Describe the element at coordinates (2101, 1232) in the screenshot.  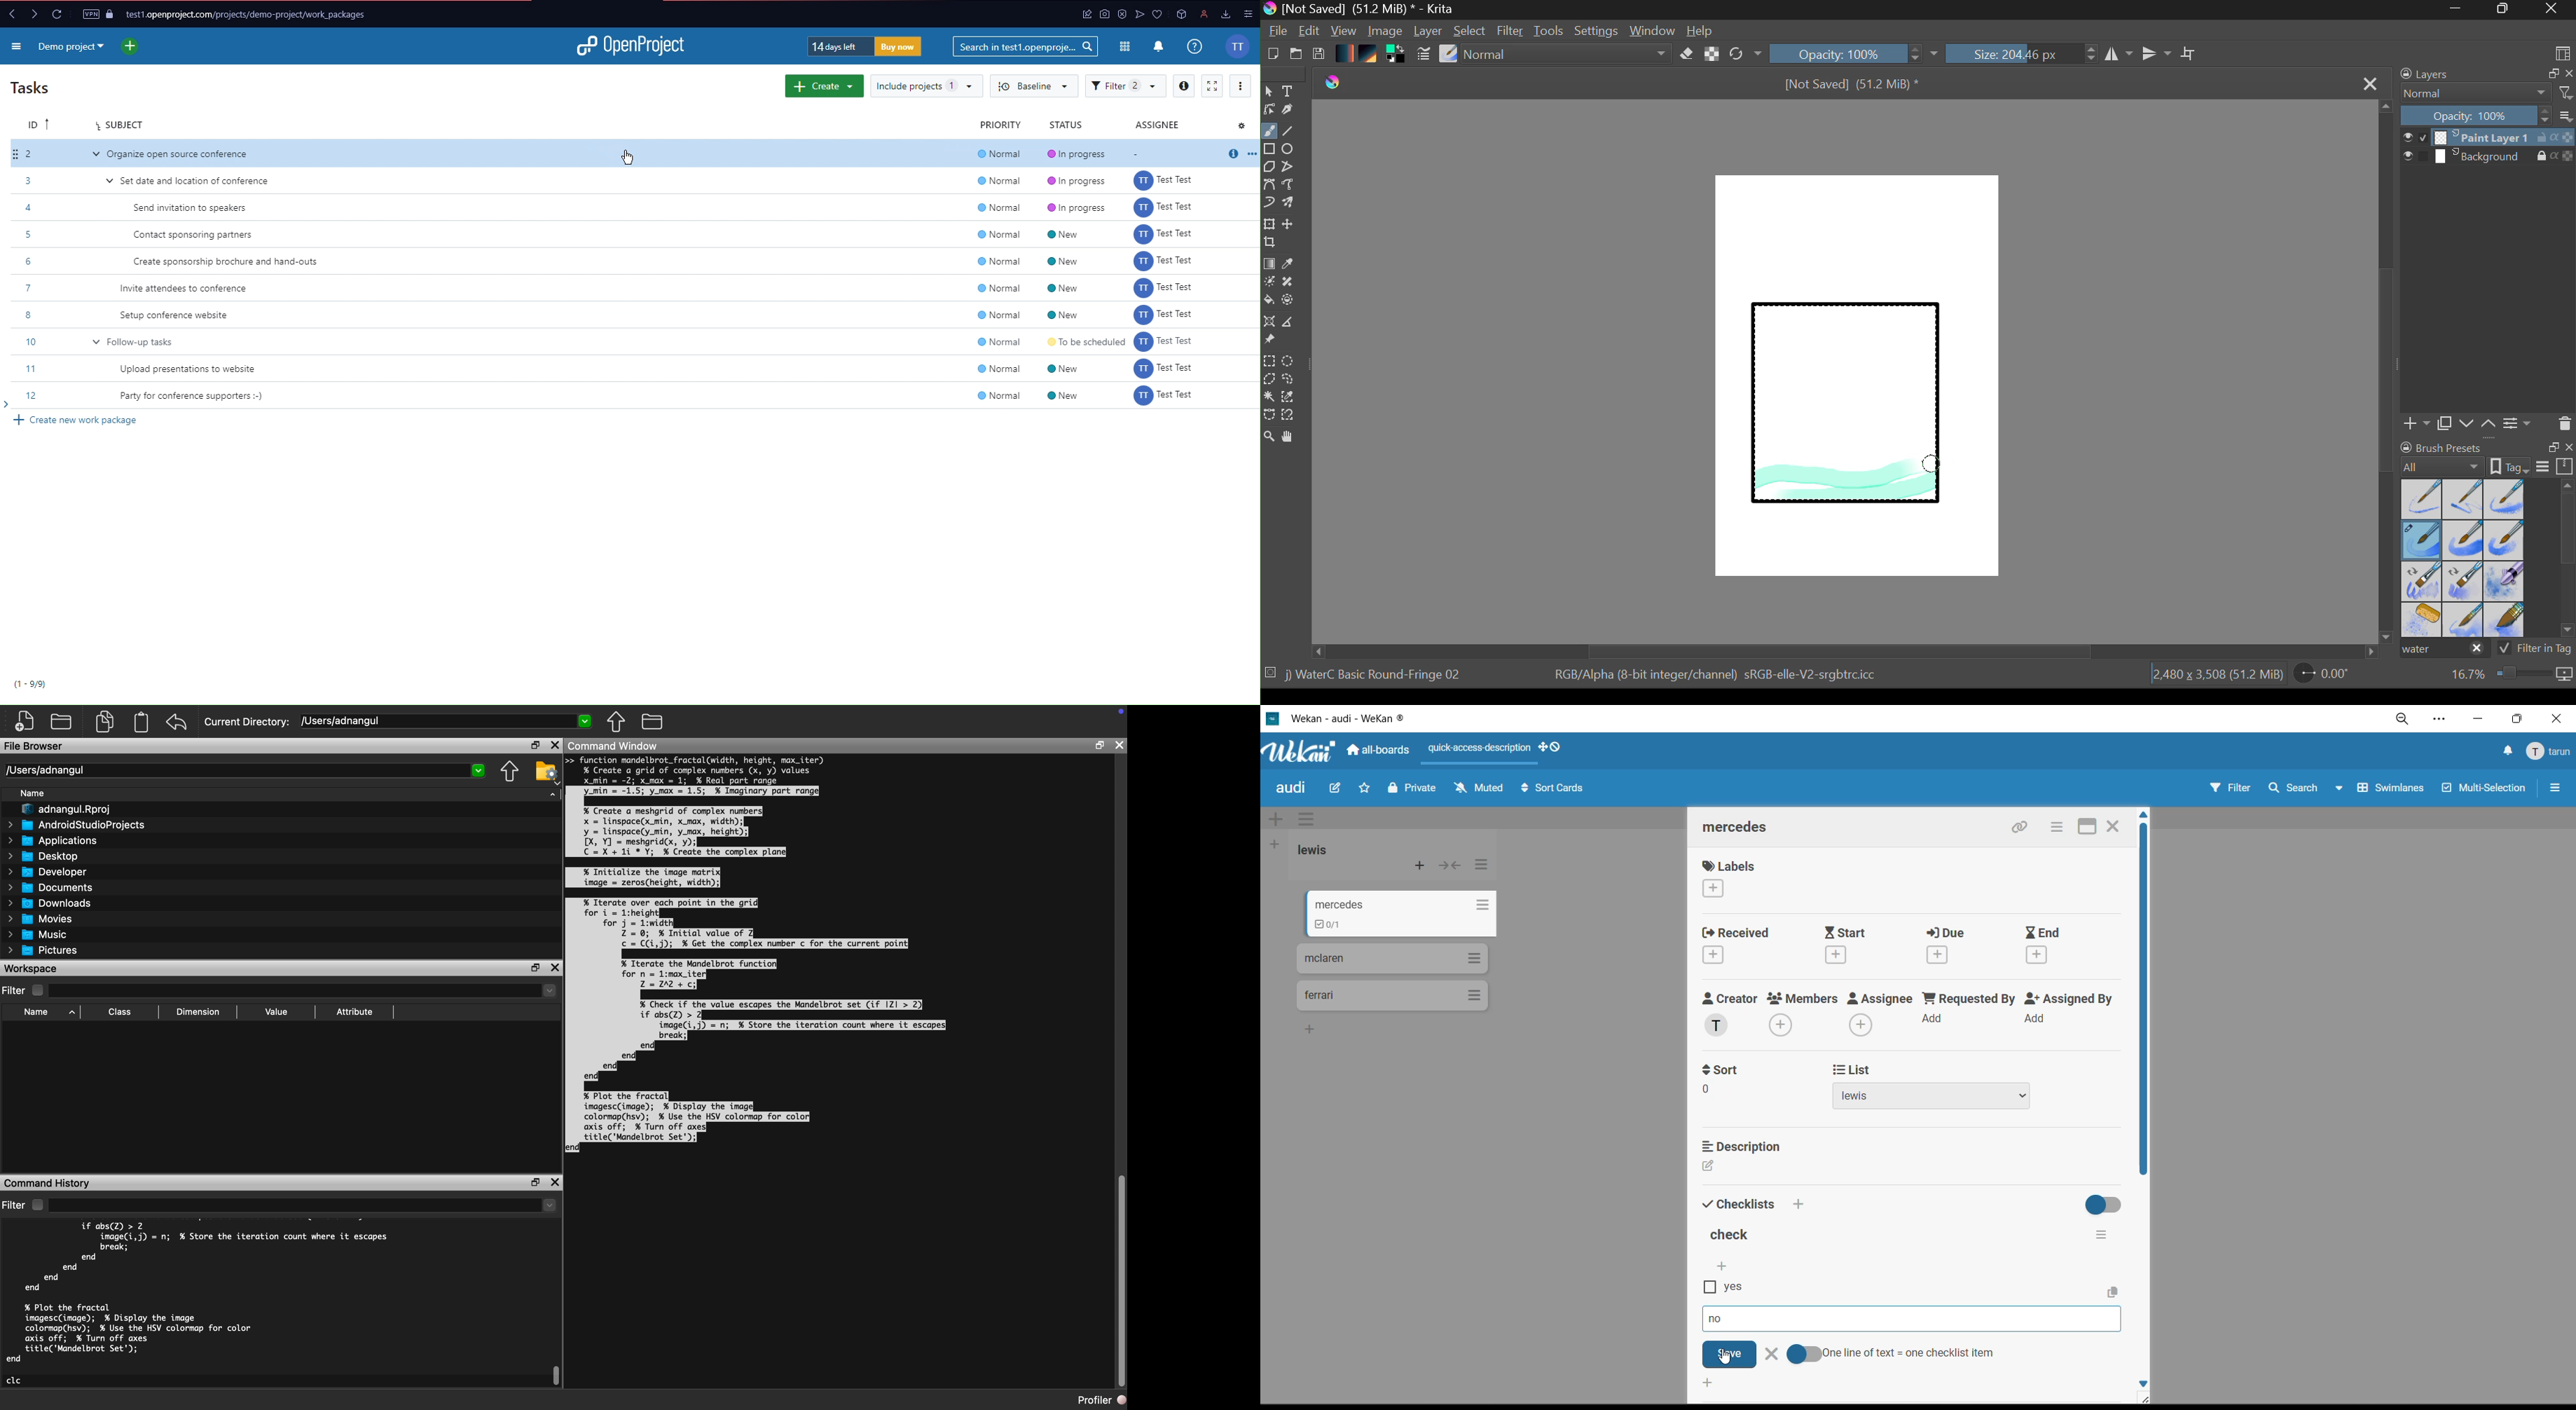
I see `checklist options` at that location.